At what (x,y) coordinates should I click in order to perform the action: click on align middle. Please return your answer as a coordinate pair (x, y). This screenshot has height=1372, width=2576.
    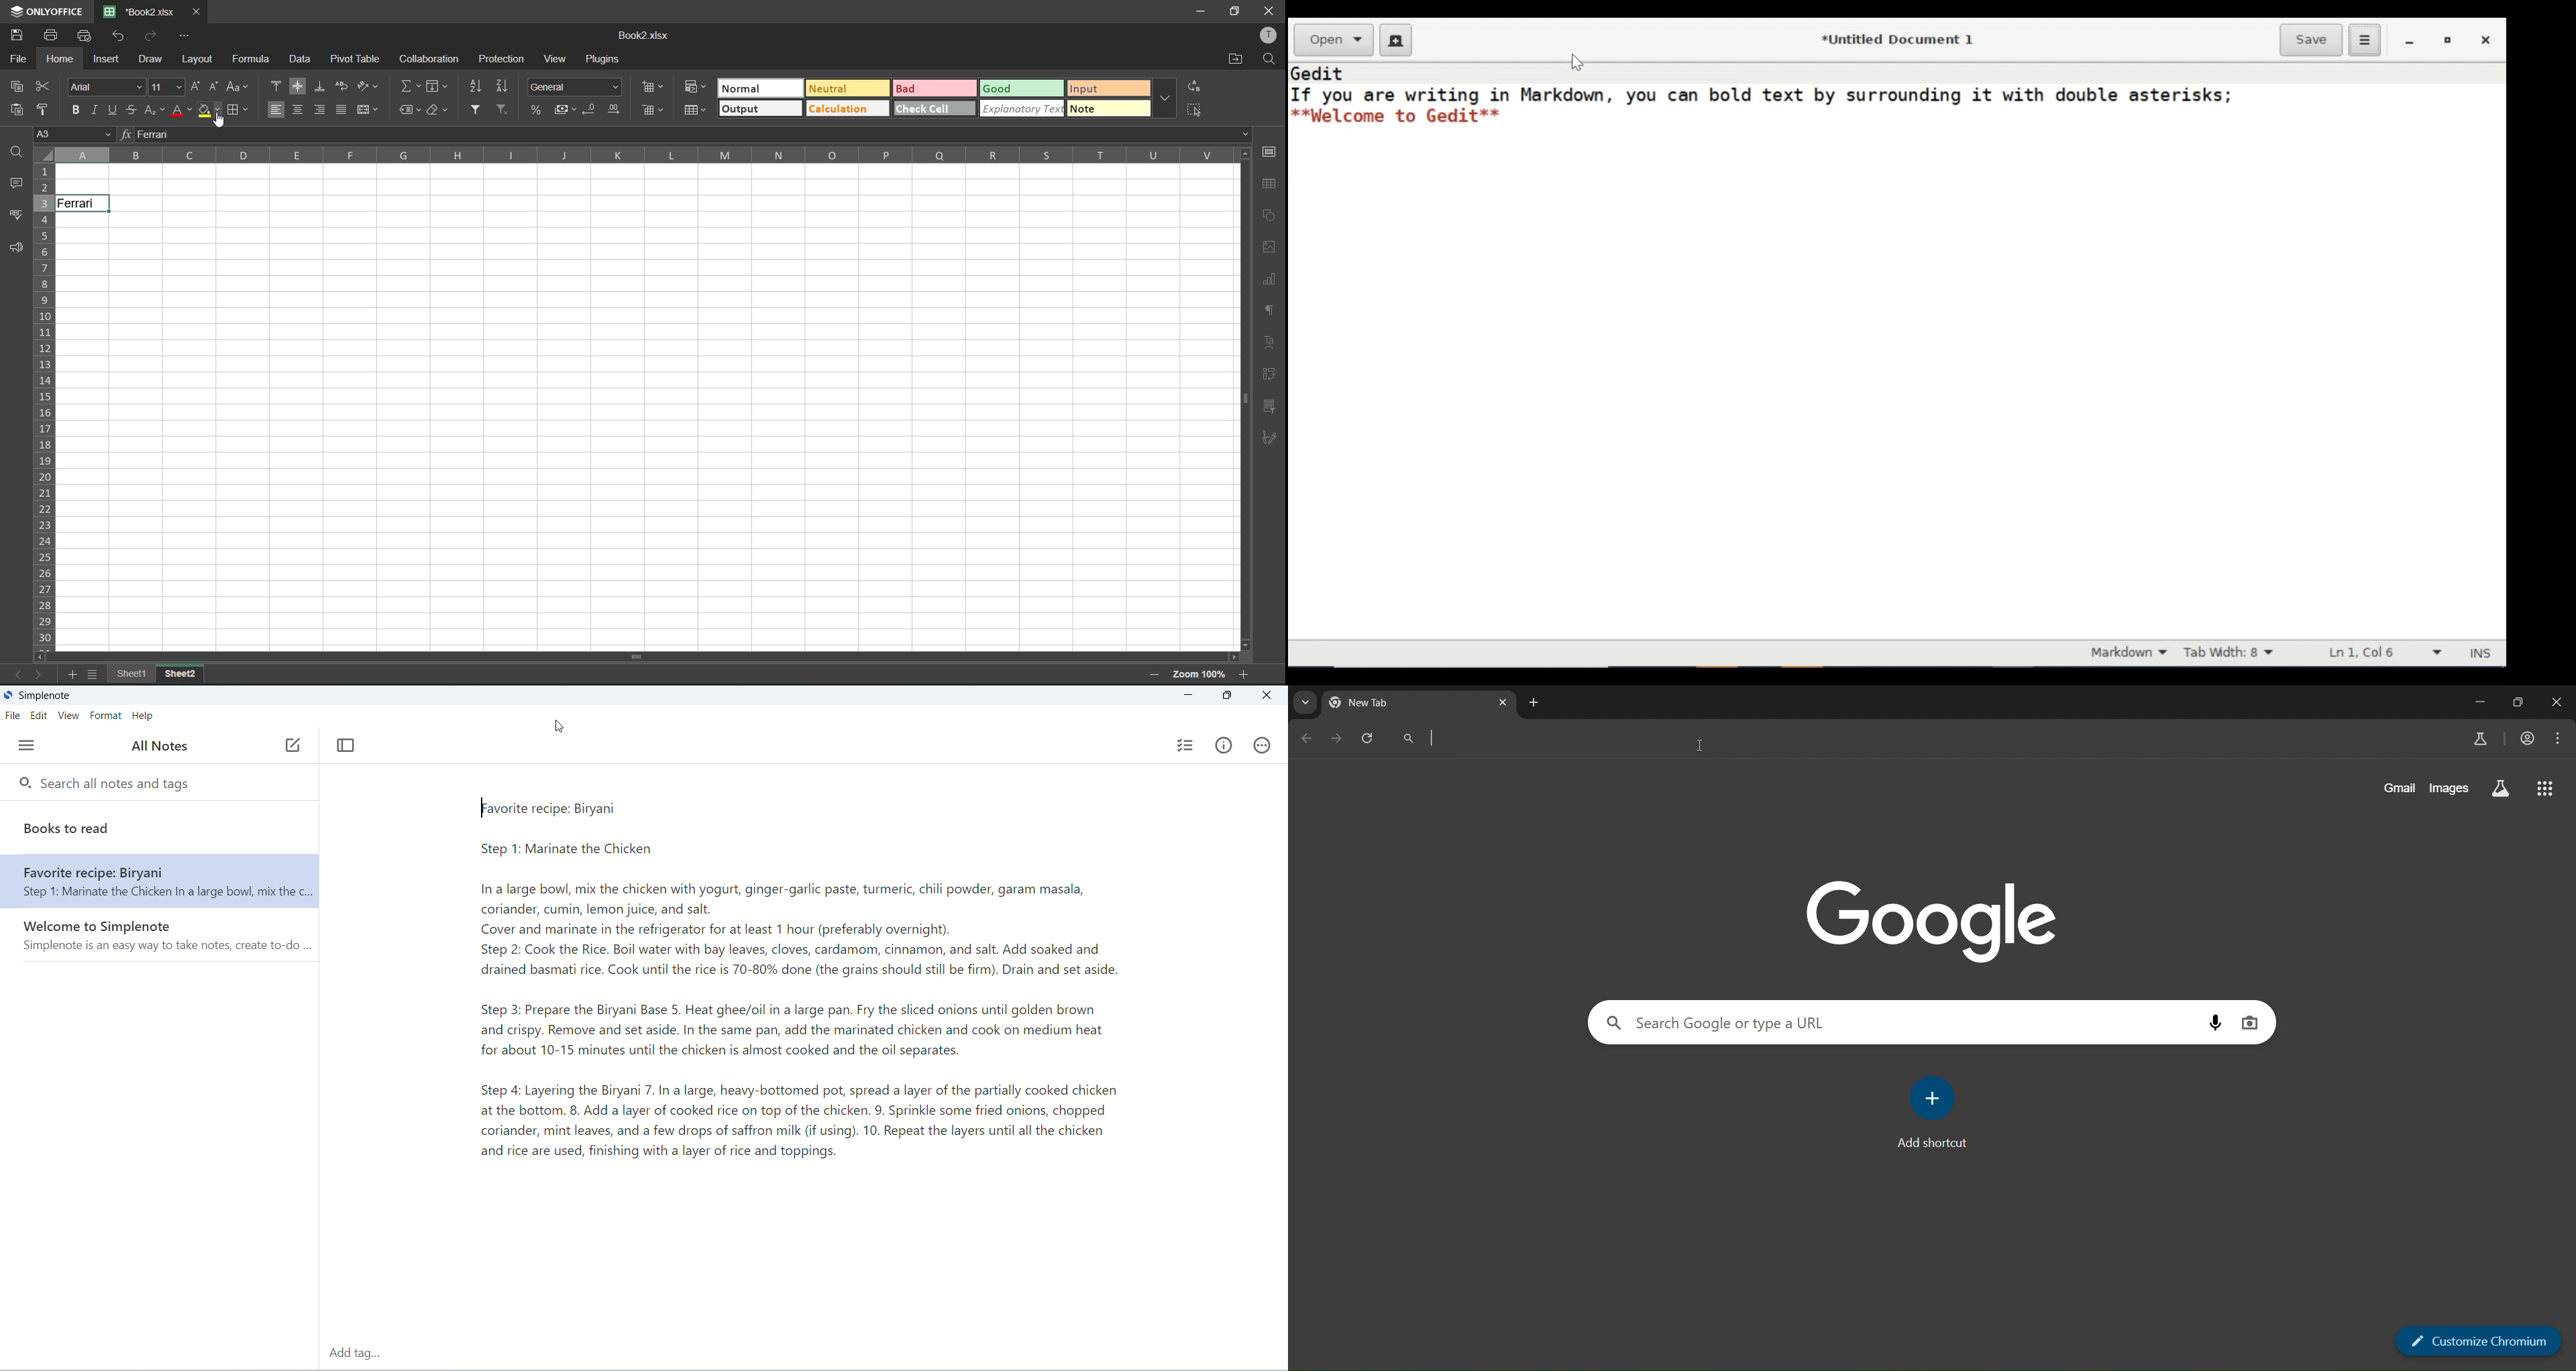
    Looking at the image, I should click on (298, 85).